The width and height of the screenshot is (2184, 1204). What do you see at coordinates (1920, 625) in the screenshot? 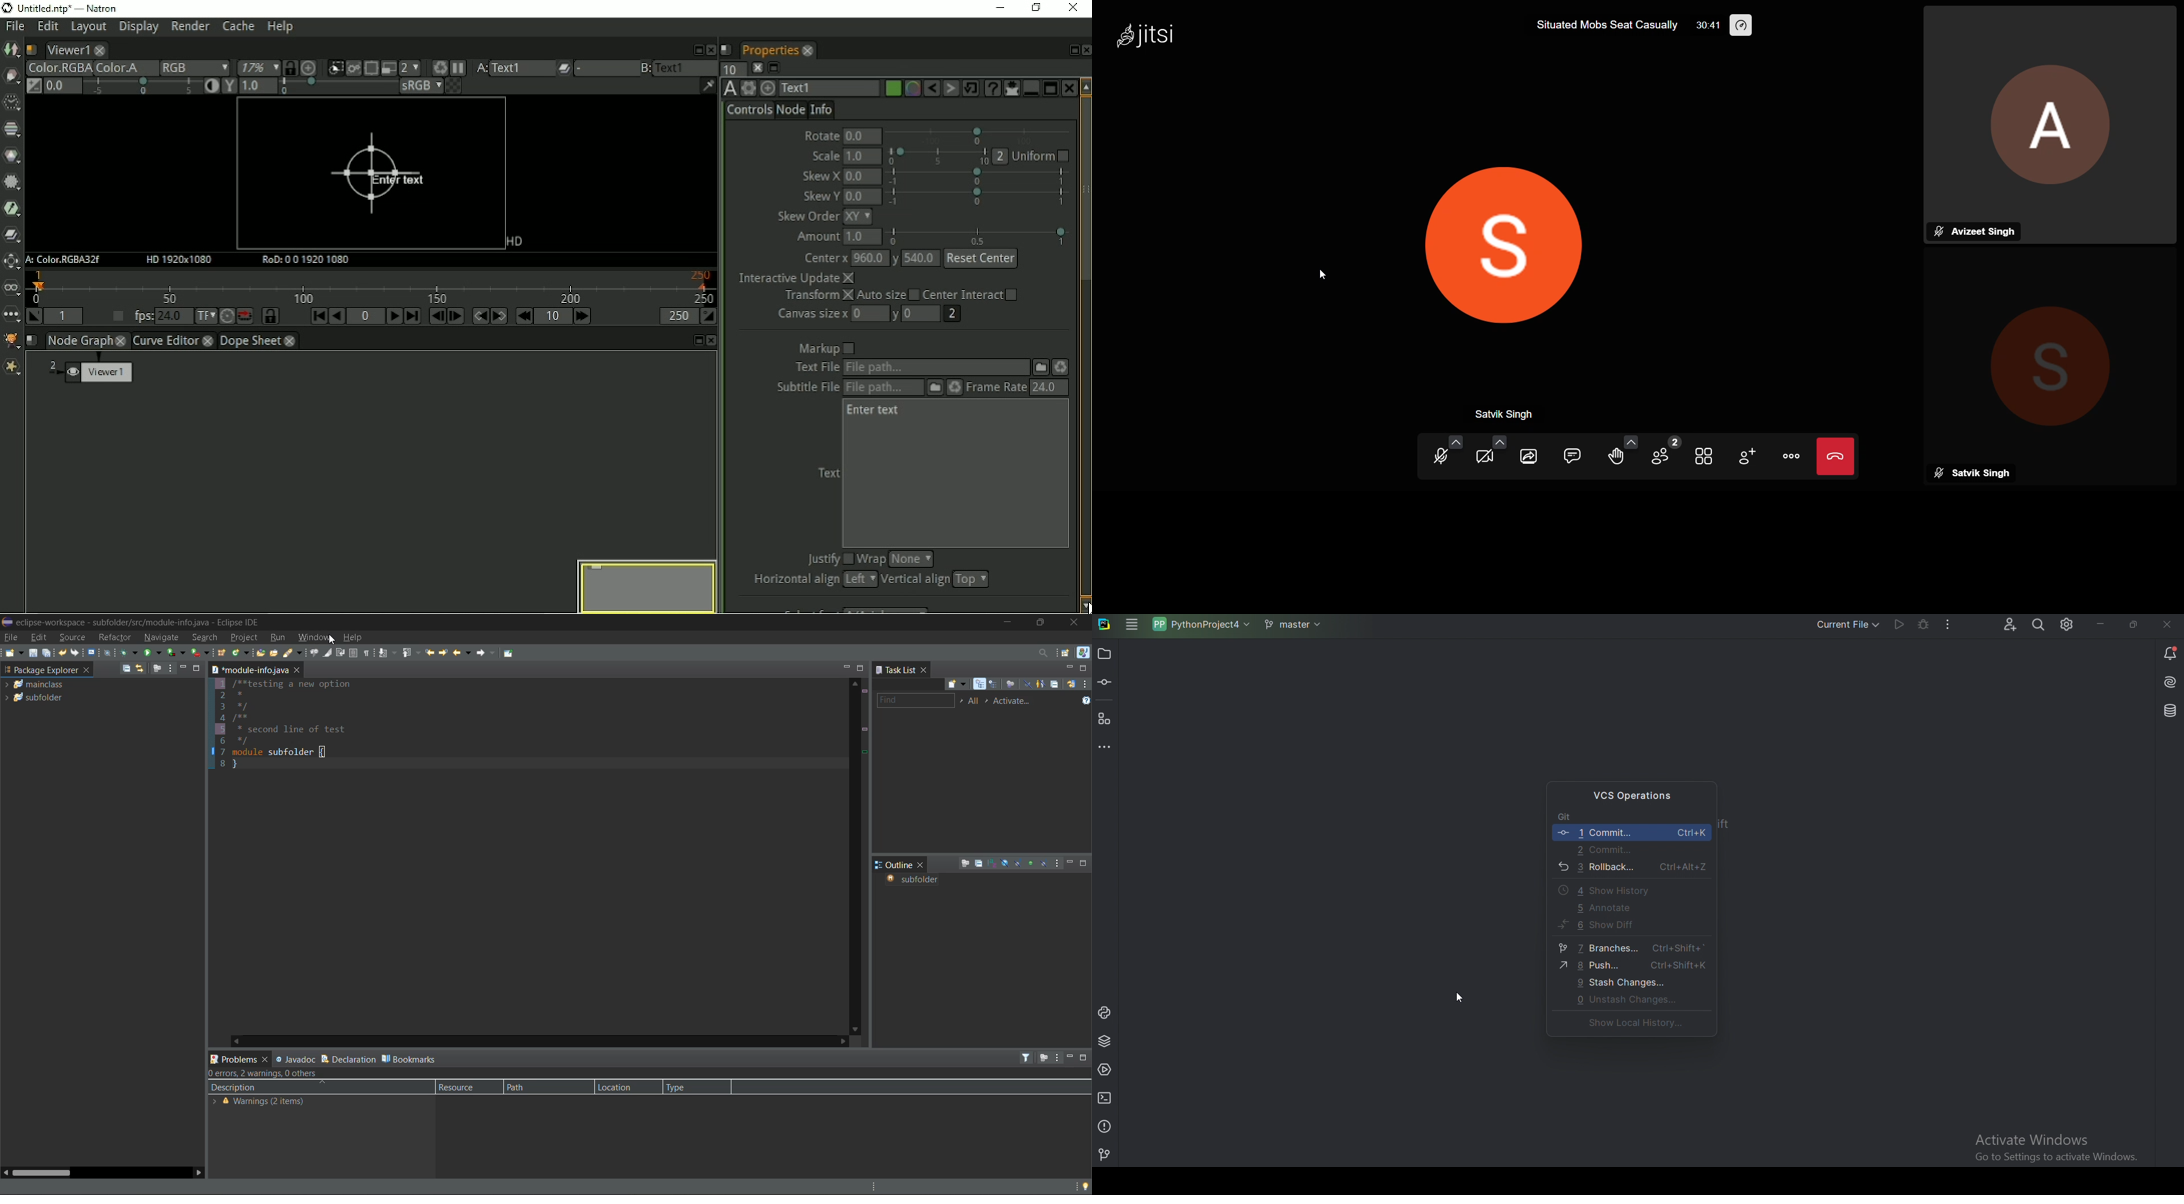
I see `Debug` at bounding box center [1920, 625].